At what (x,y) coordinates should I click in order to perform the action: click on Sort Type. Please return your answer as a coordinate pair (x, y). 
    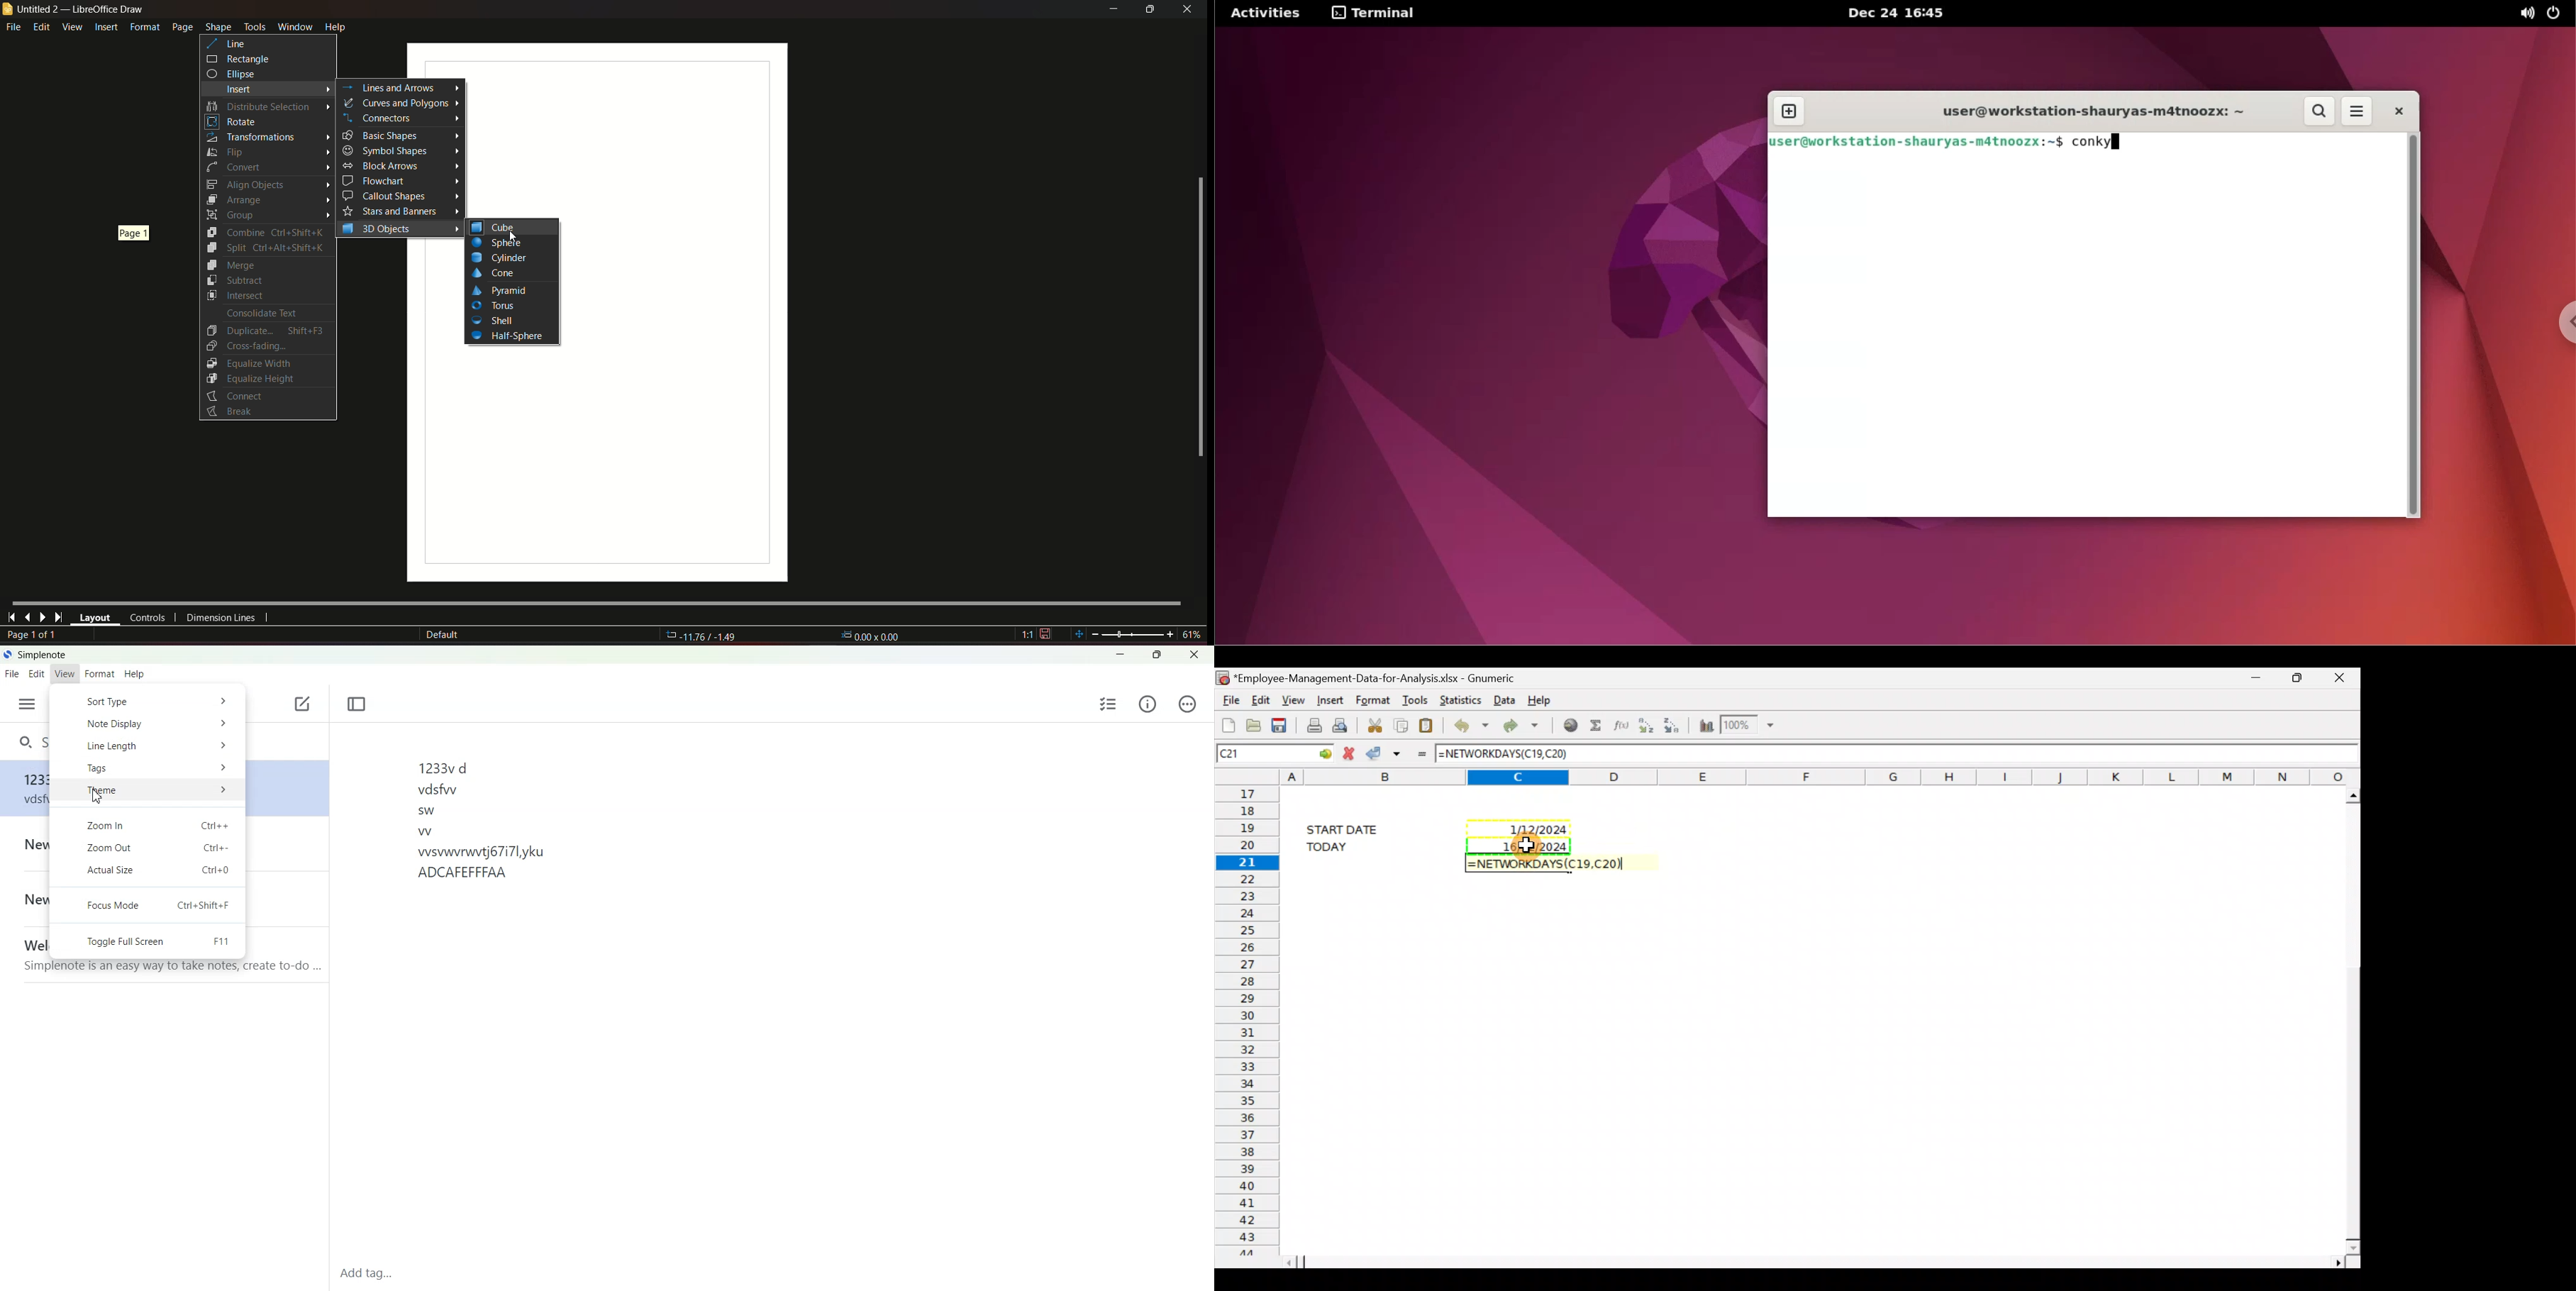
    Looking at the image, I should click on (148, 702).